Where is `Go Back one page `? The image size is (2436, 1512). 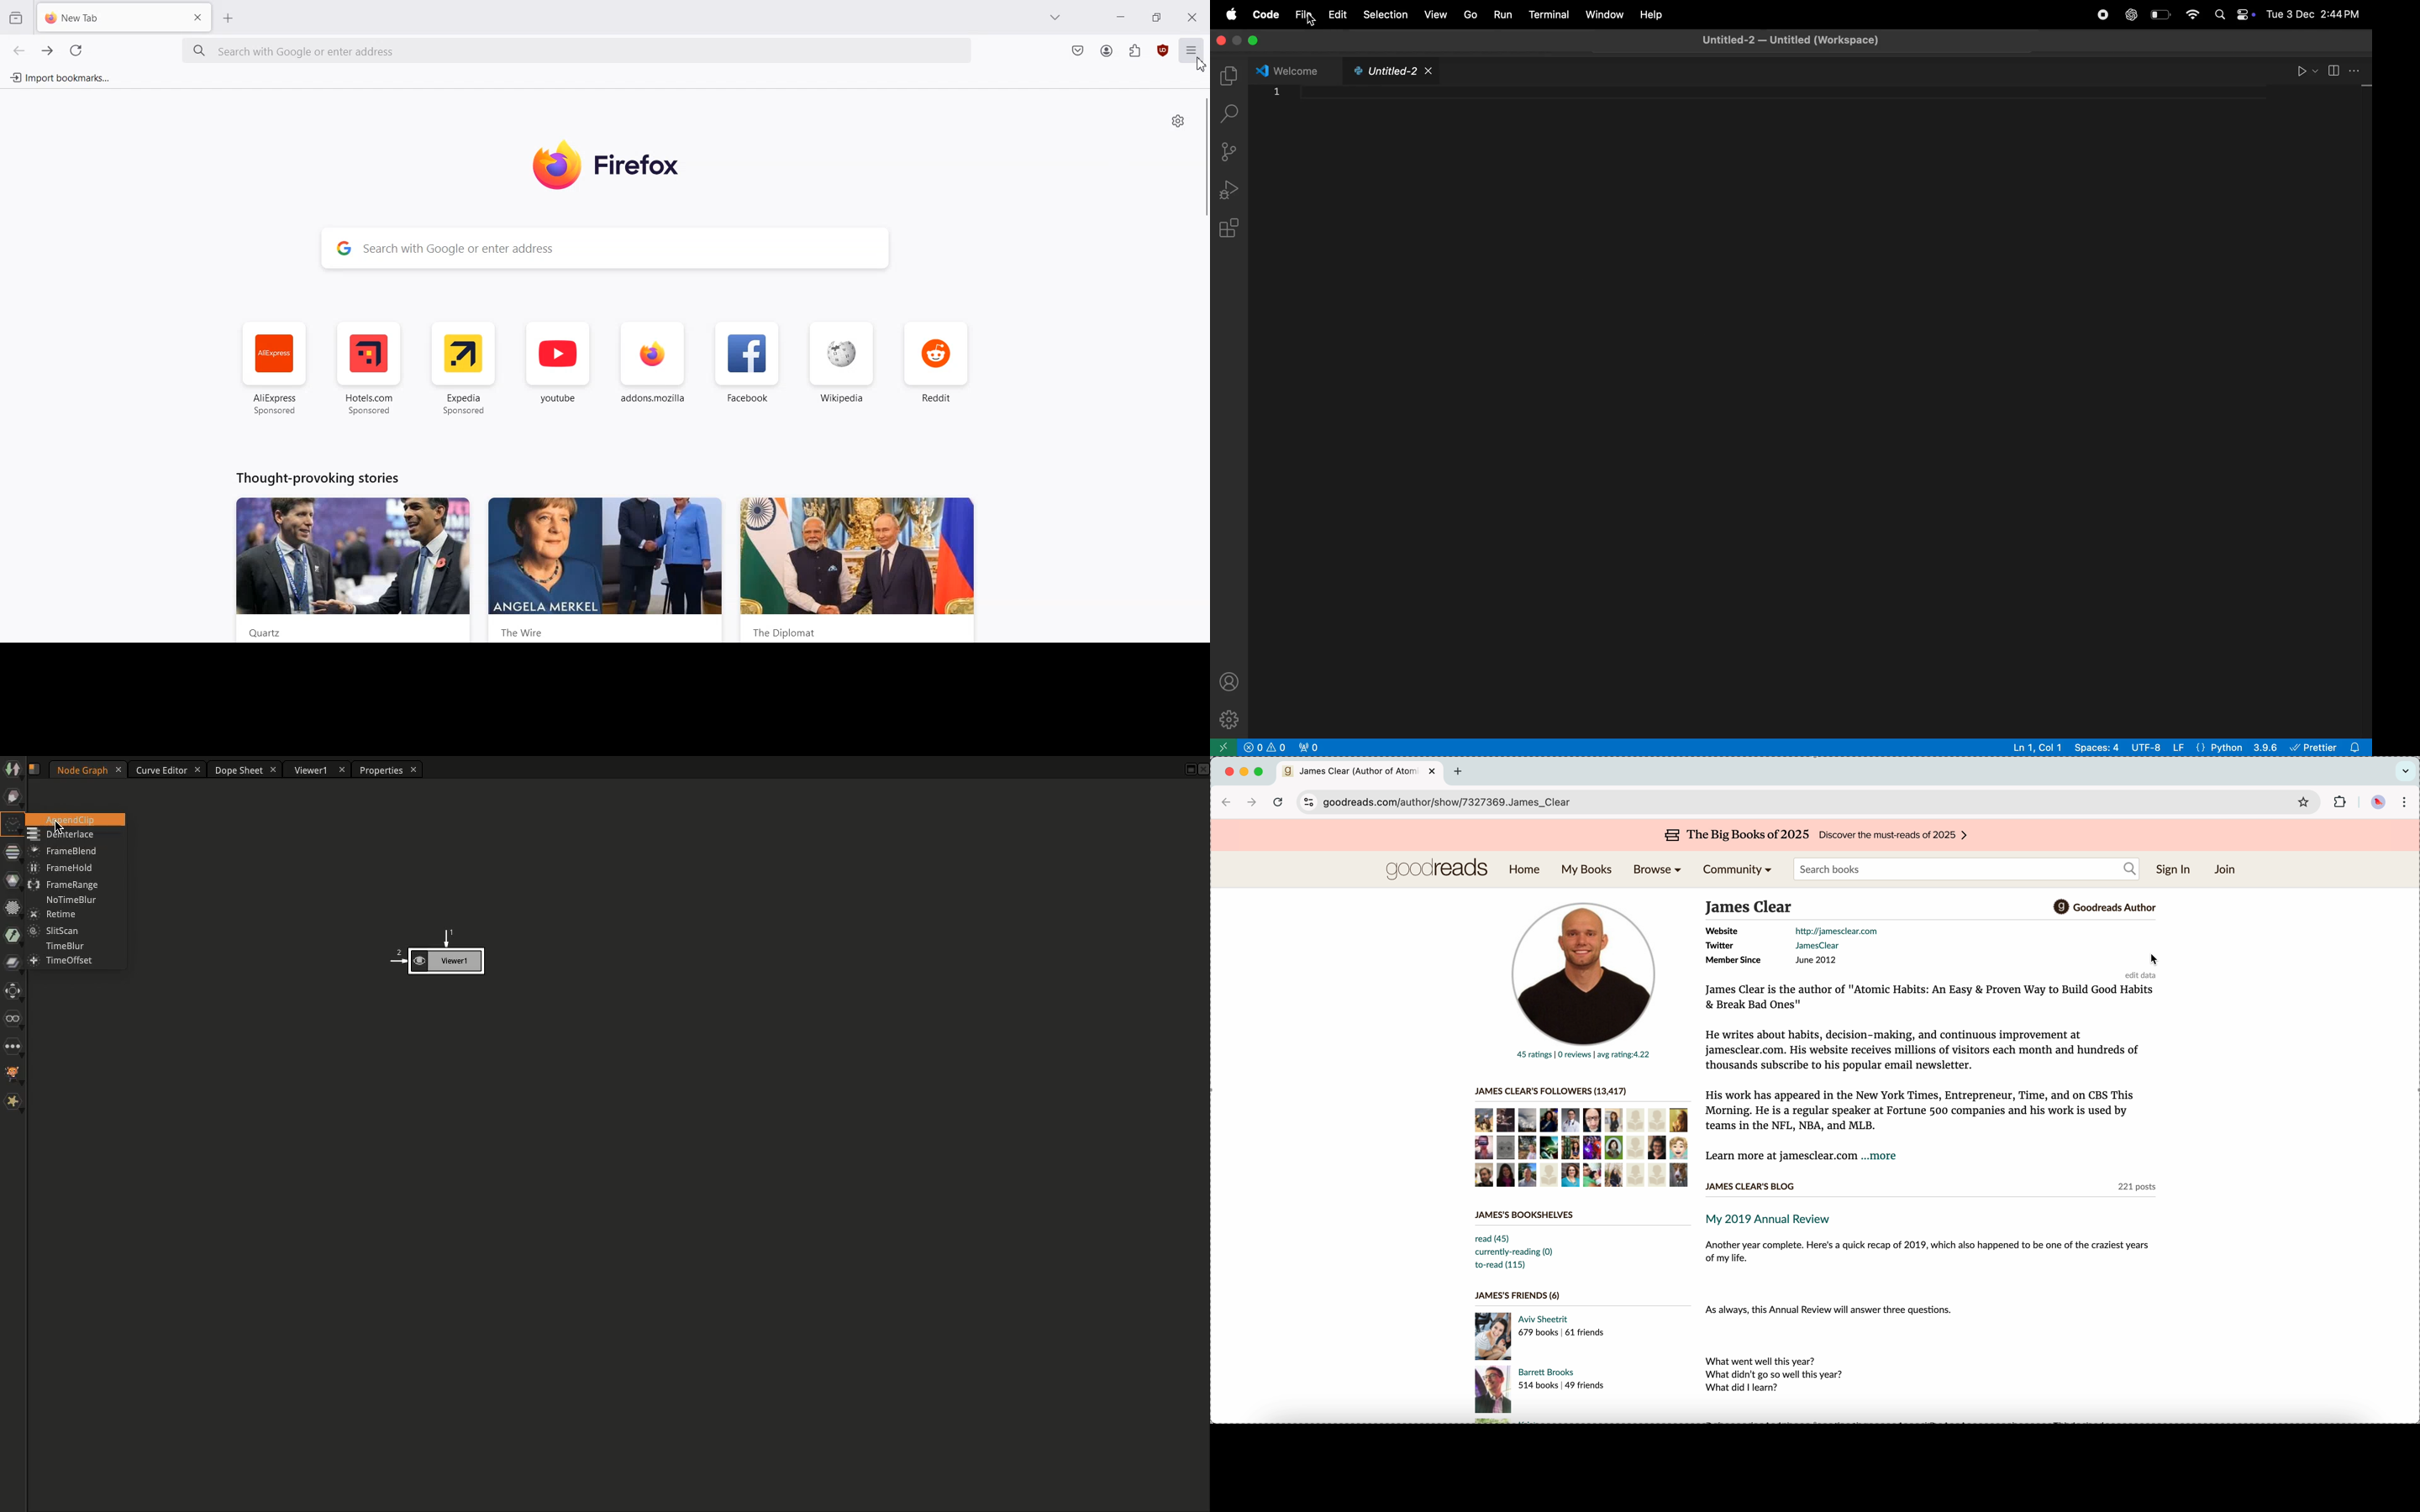
Go Back one page  is located at coordinates (18, 50).